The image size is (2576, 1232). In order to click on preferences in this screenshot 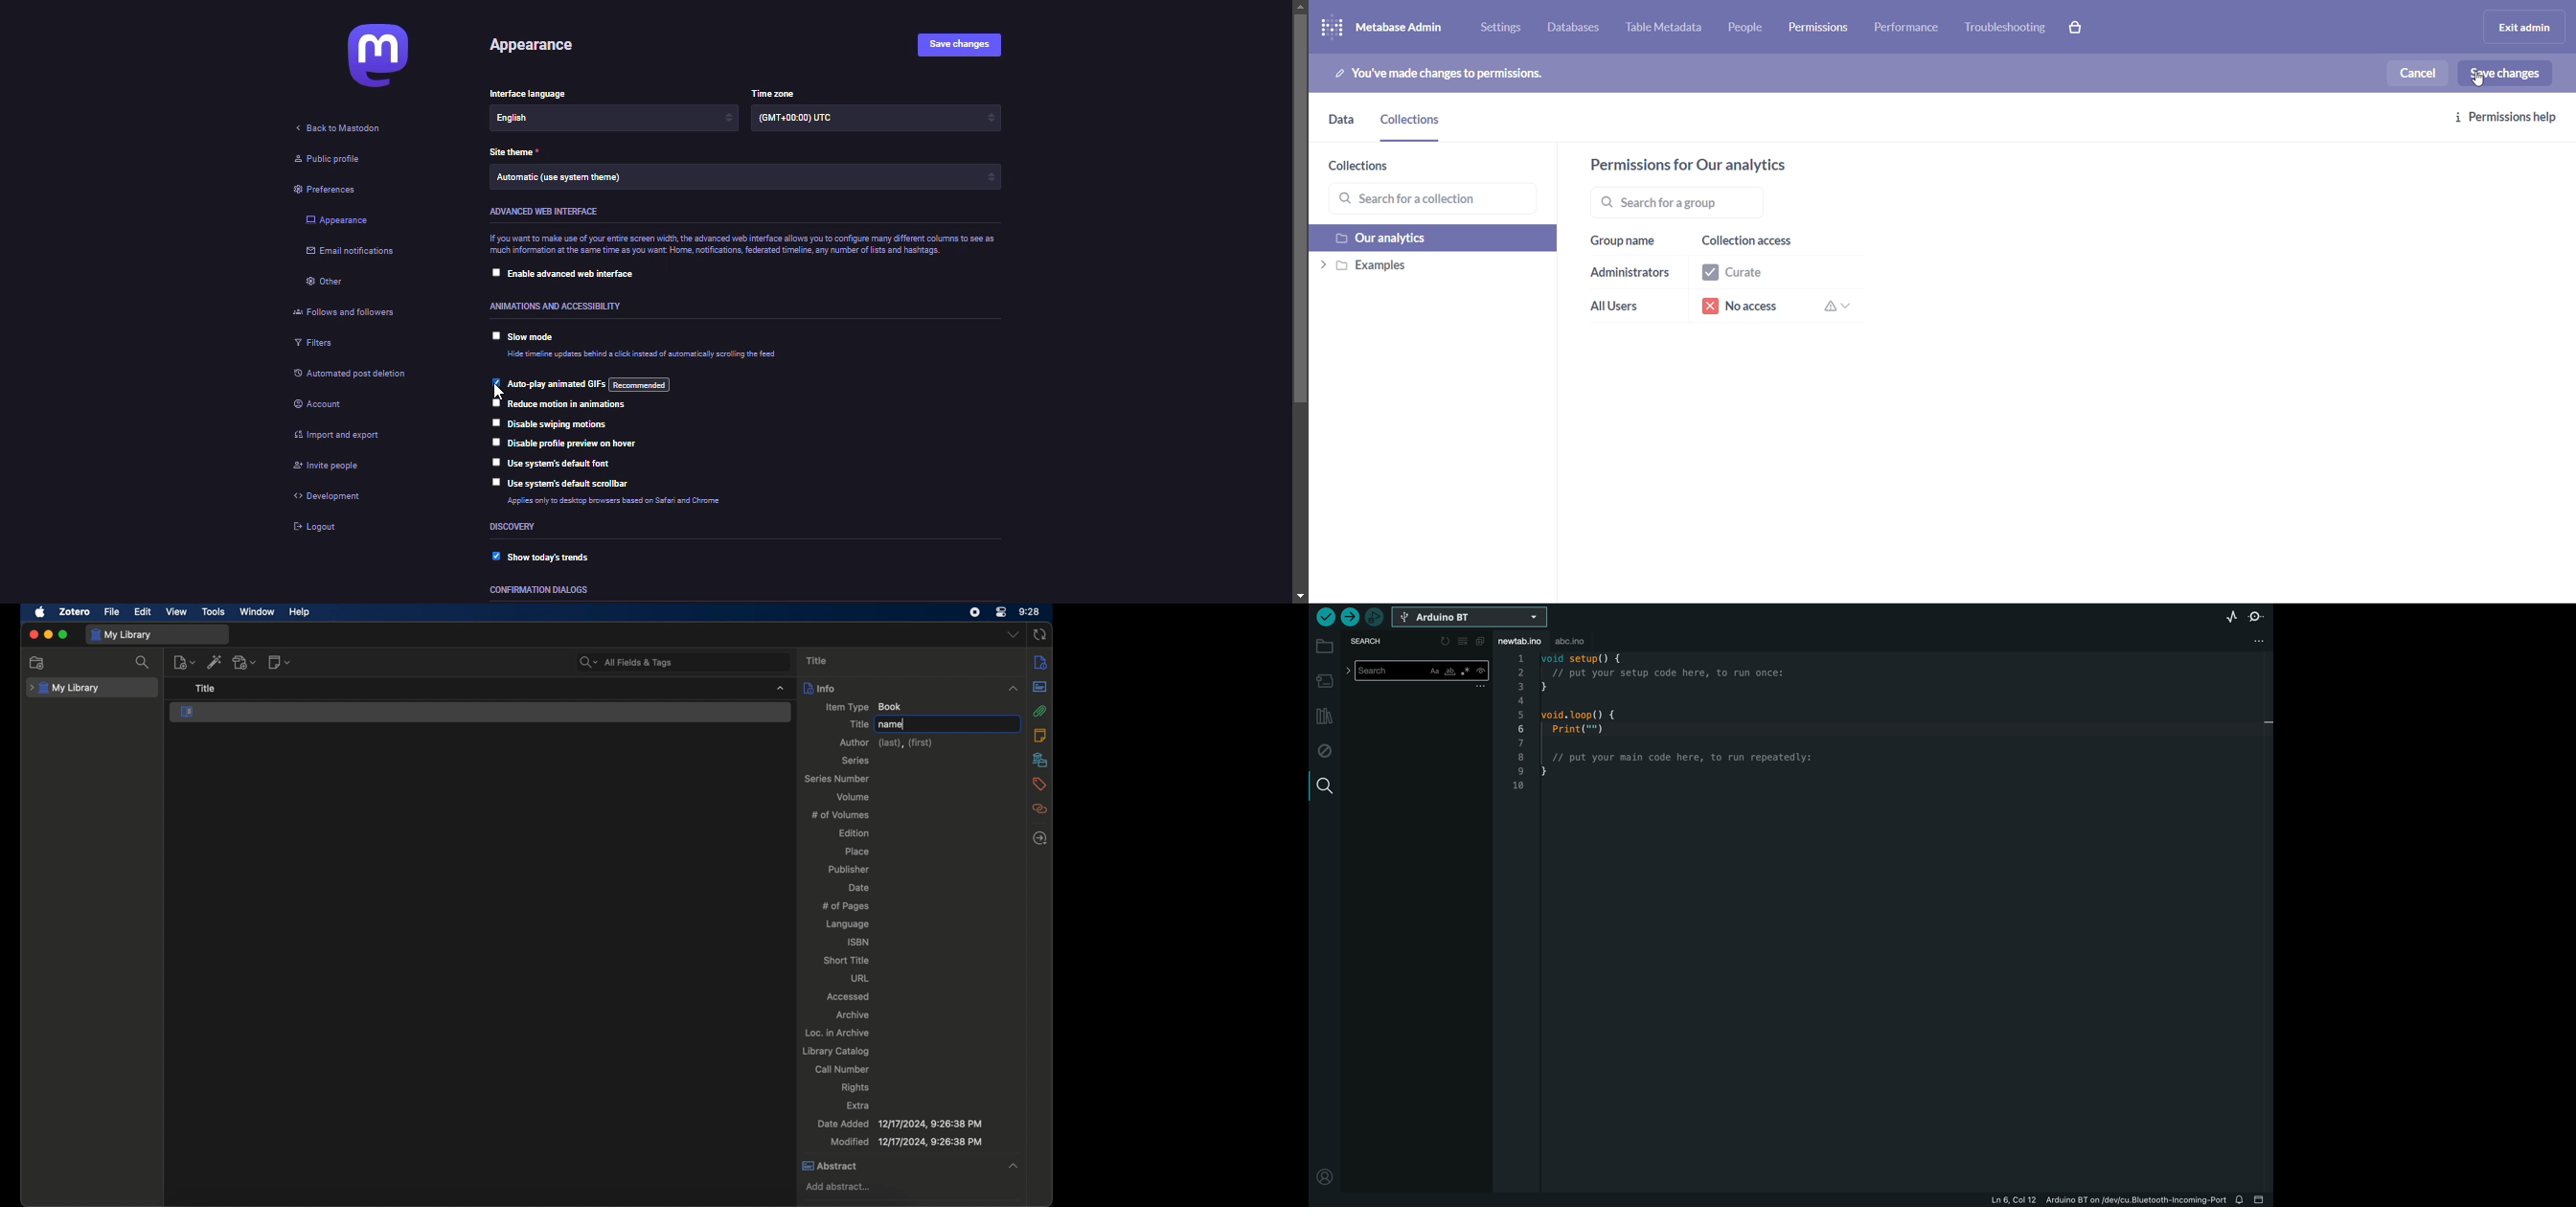, I will do `click(327, 191)`.